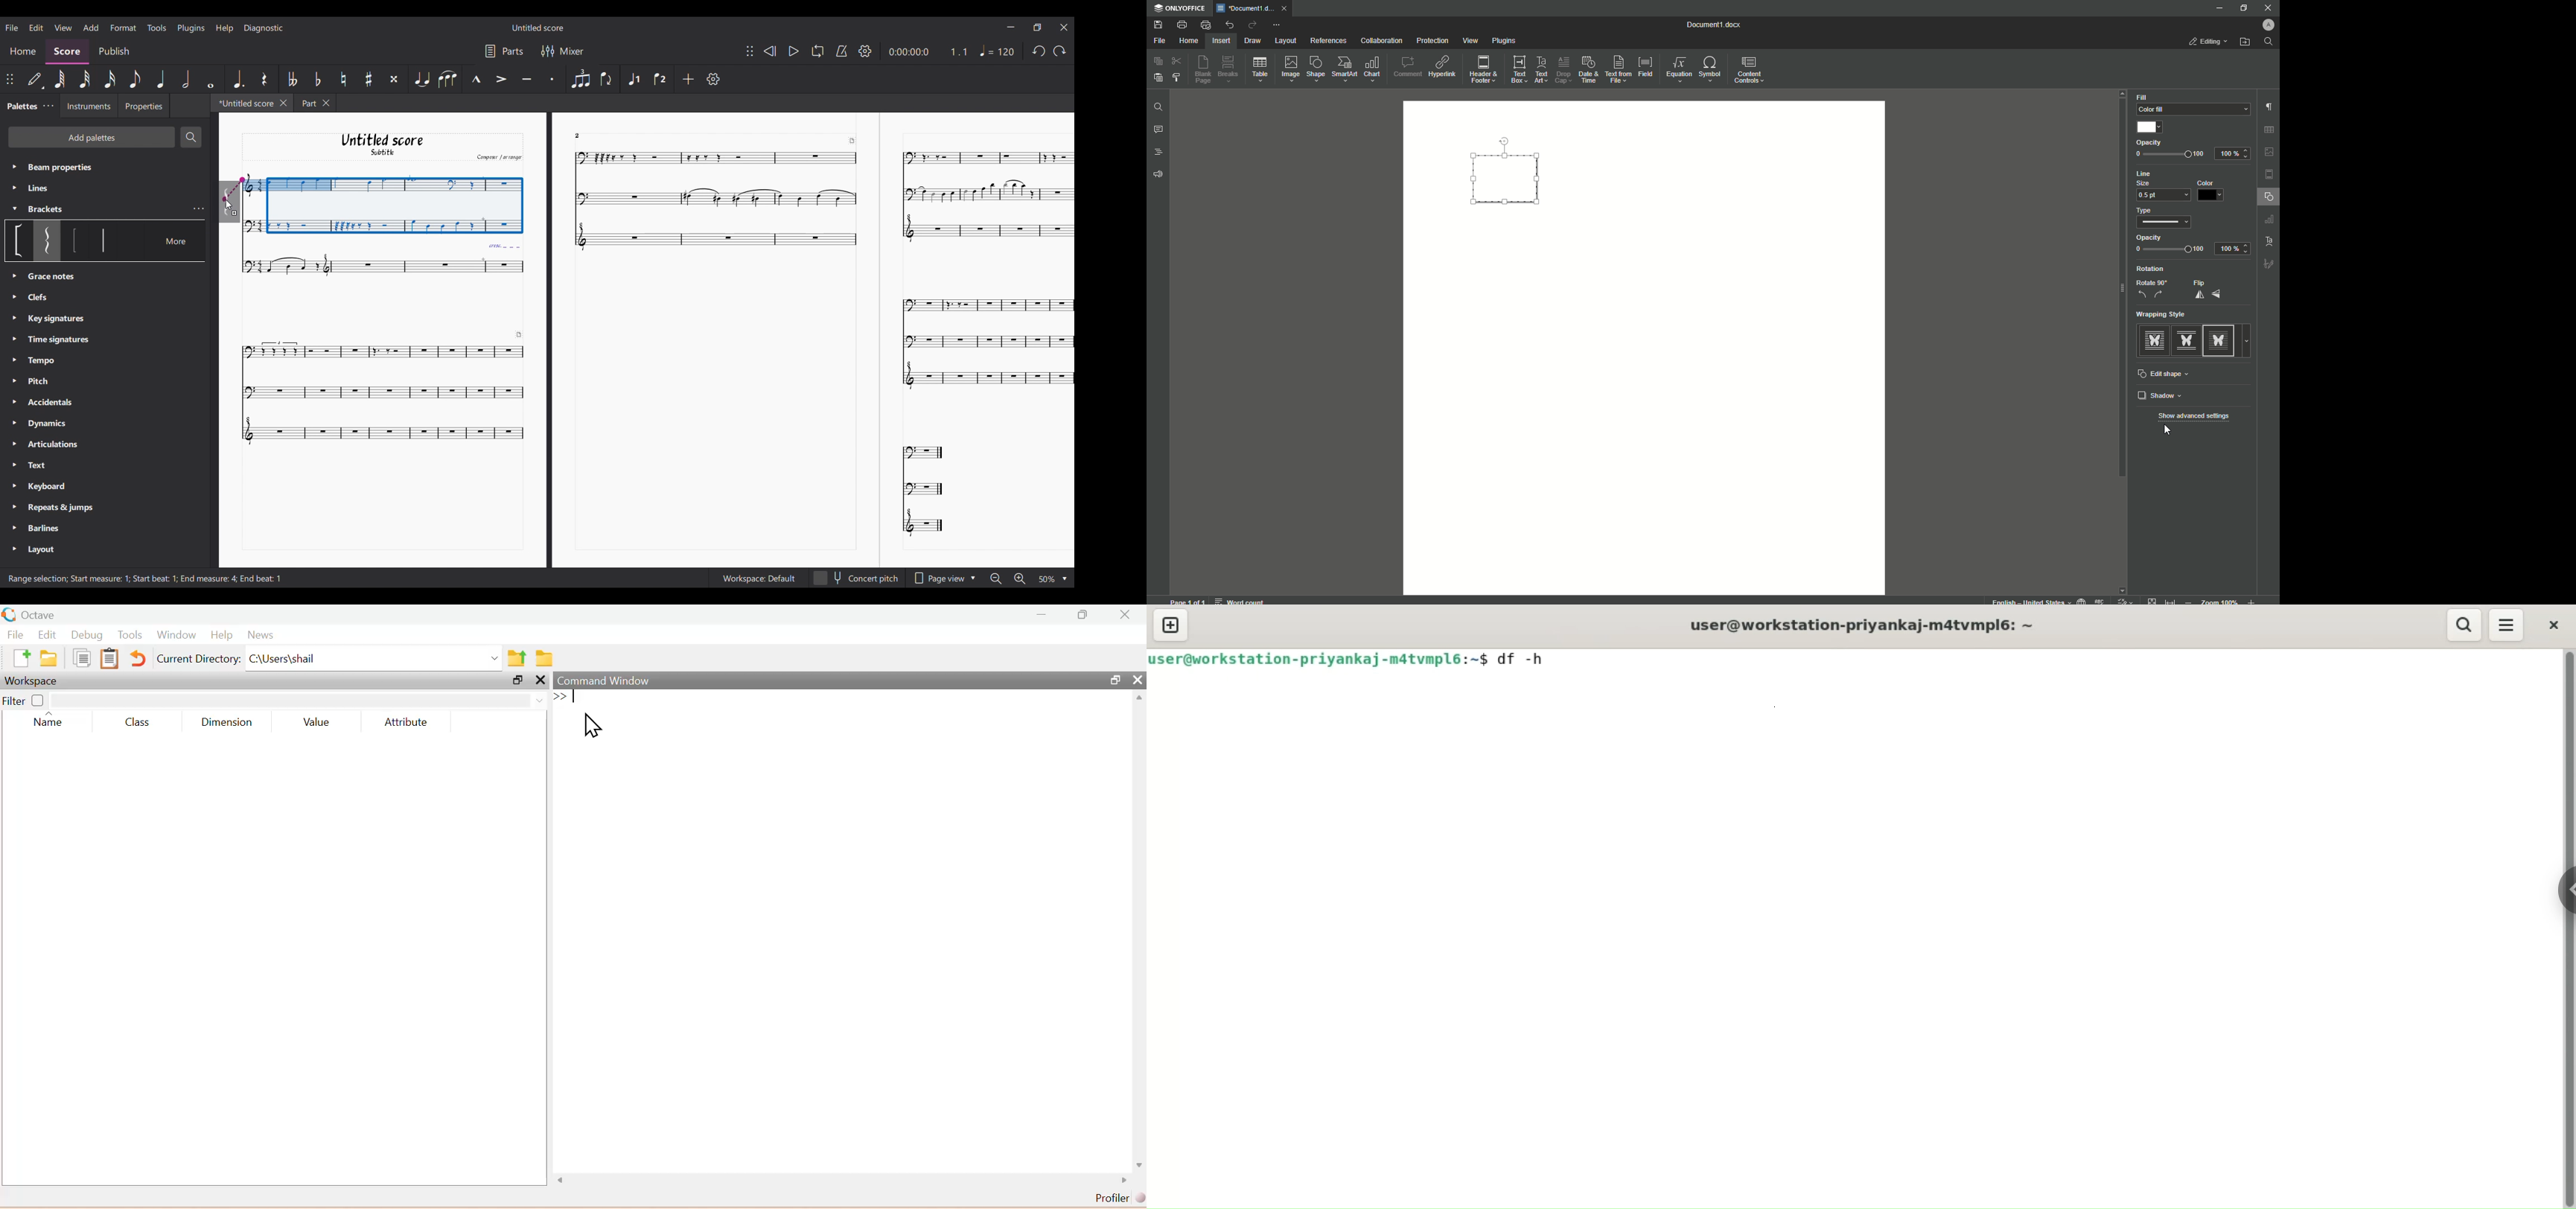 Image resolution: width=2576 pixels, height=1232 pixels. I want to click on scroll up, so click(2123, 94).